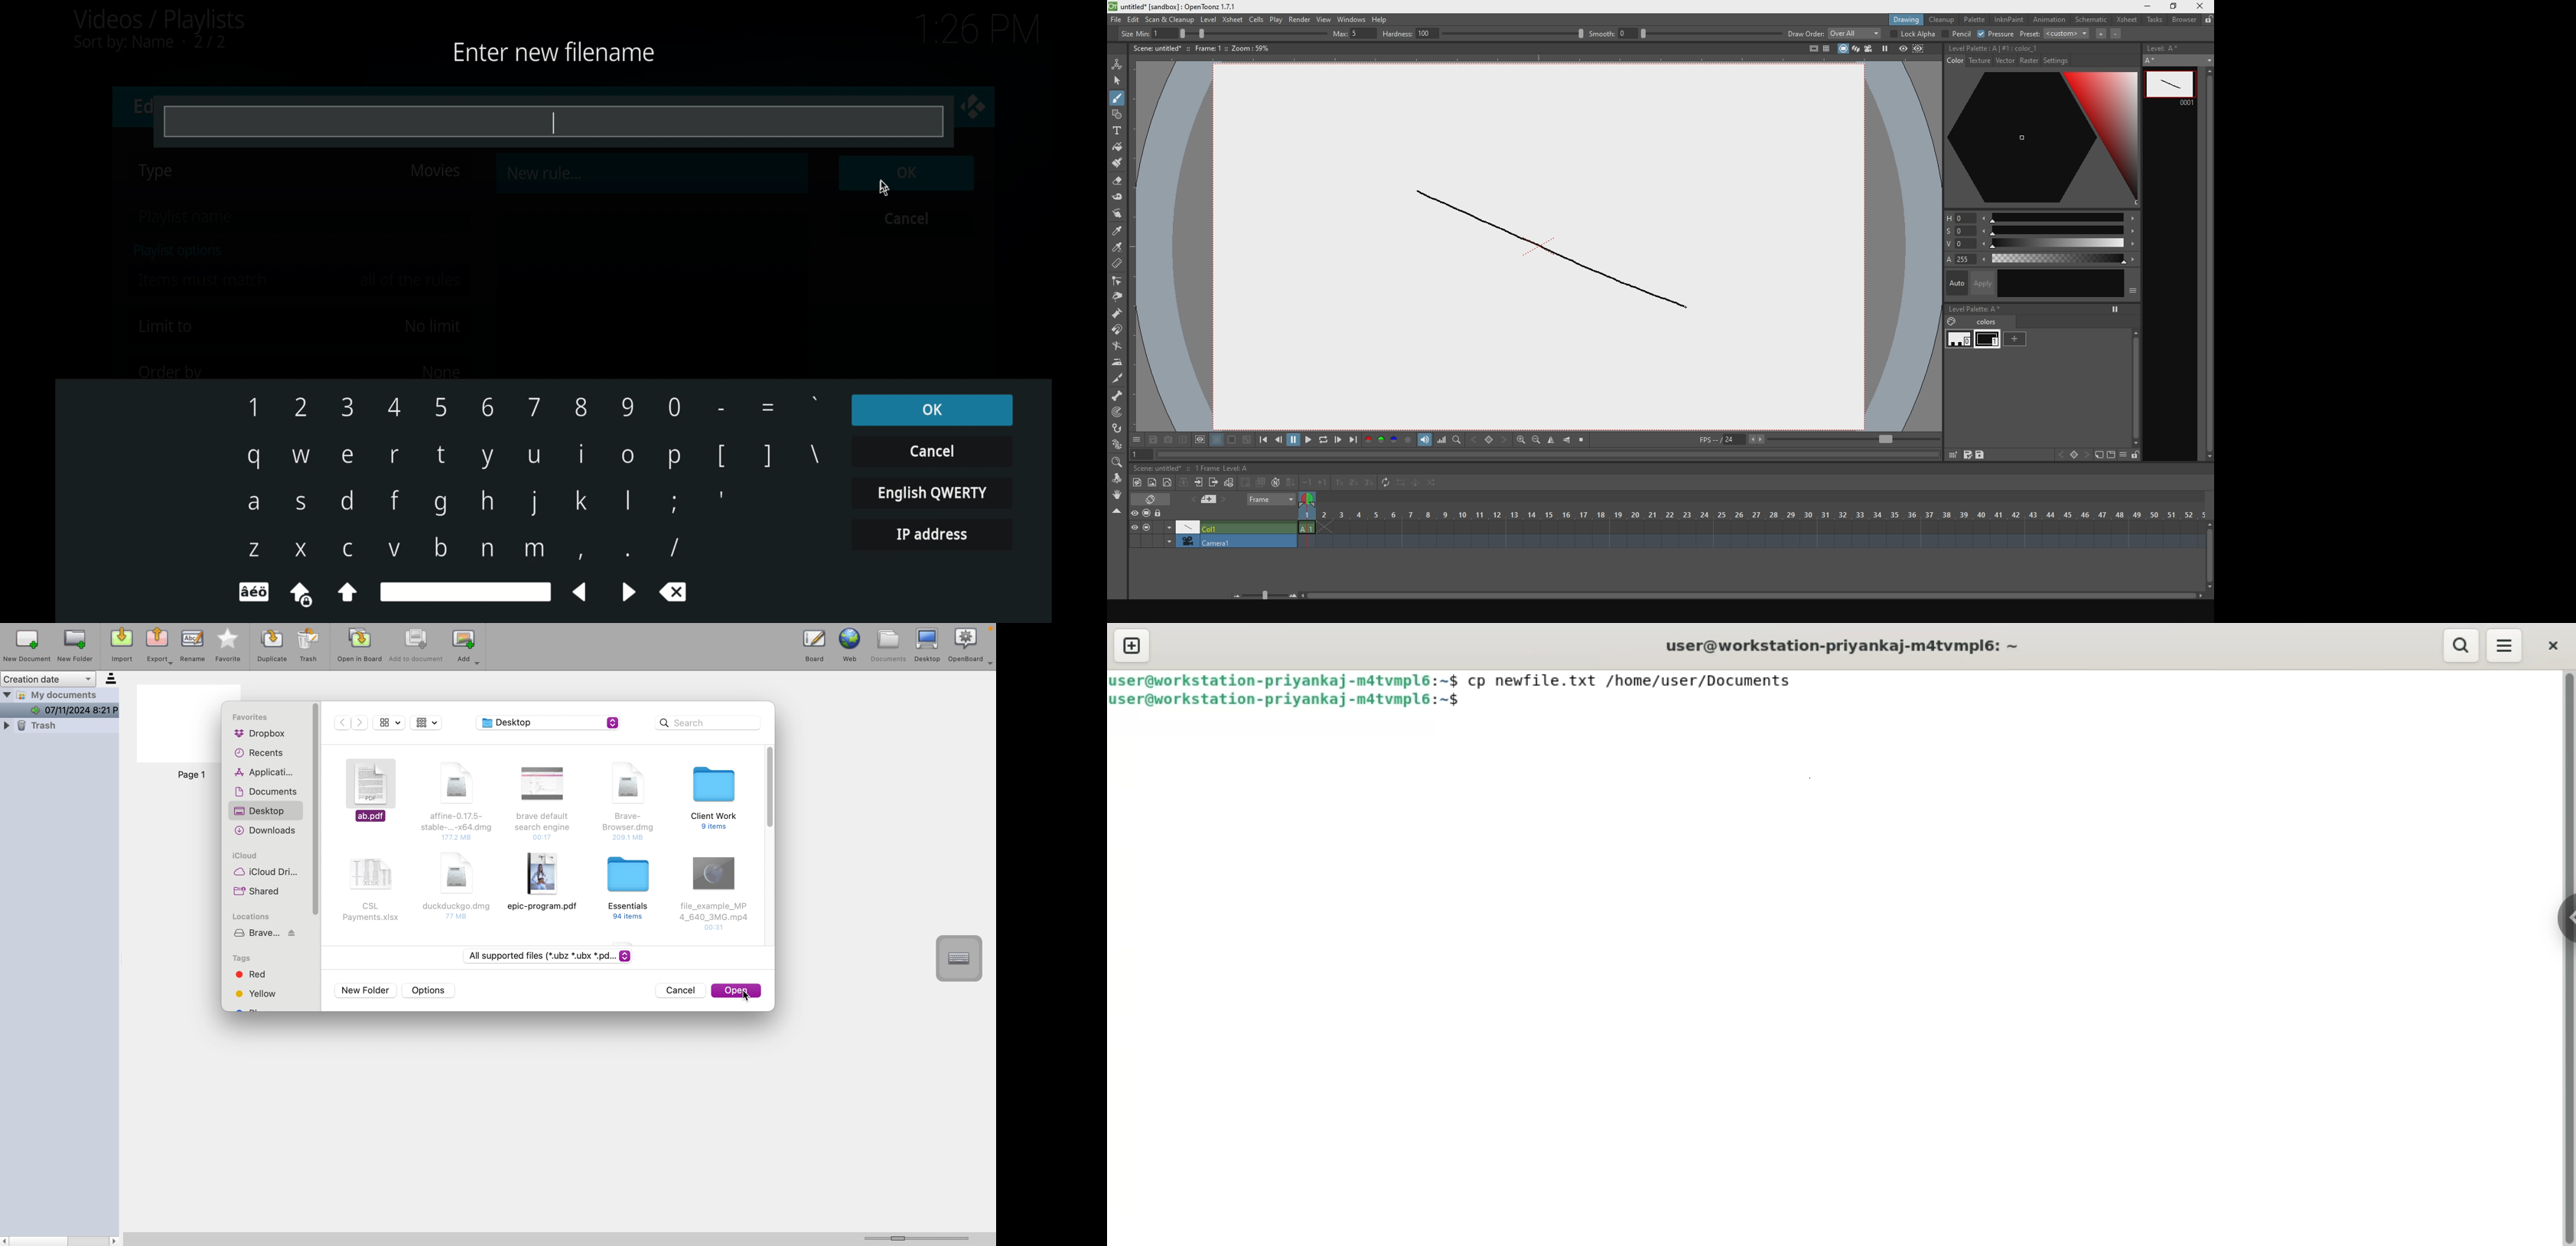 The height and width of the screenshot is (1260, 2576). What do you see at coordinates (907, 173) in the screenshot?
I see `ok` at bounding box center [907, 173].